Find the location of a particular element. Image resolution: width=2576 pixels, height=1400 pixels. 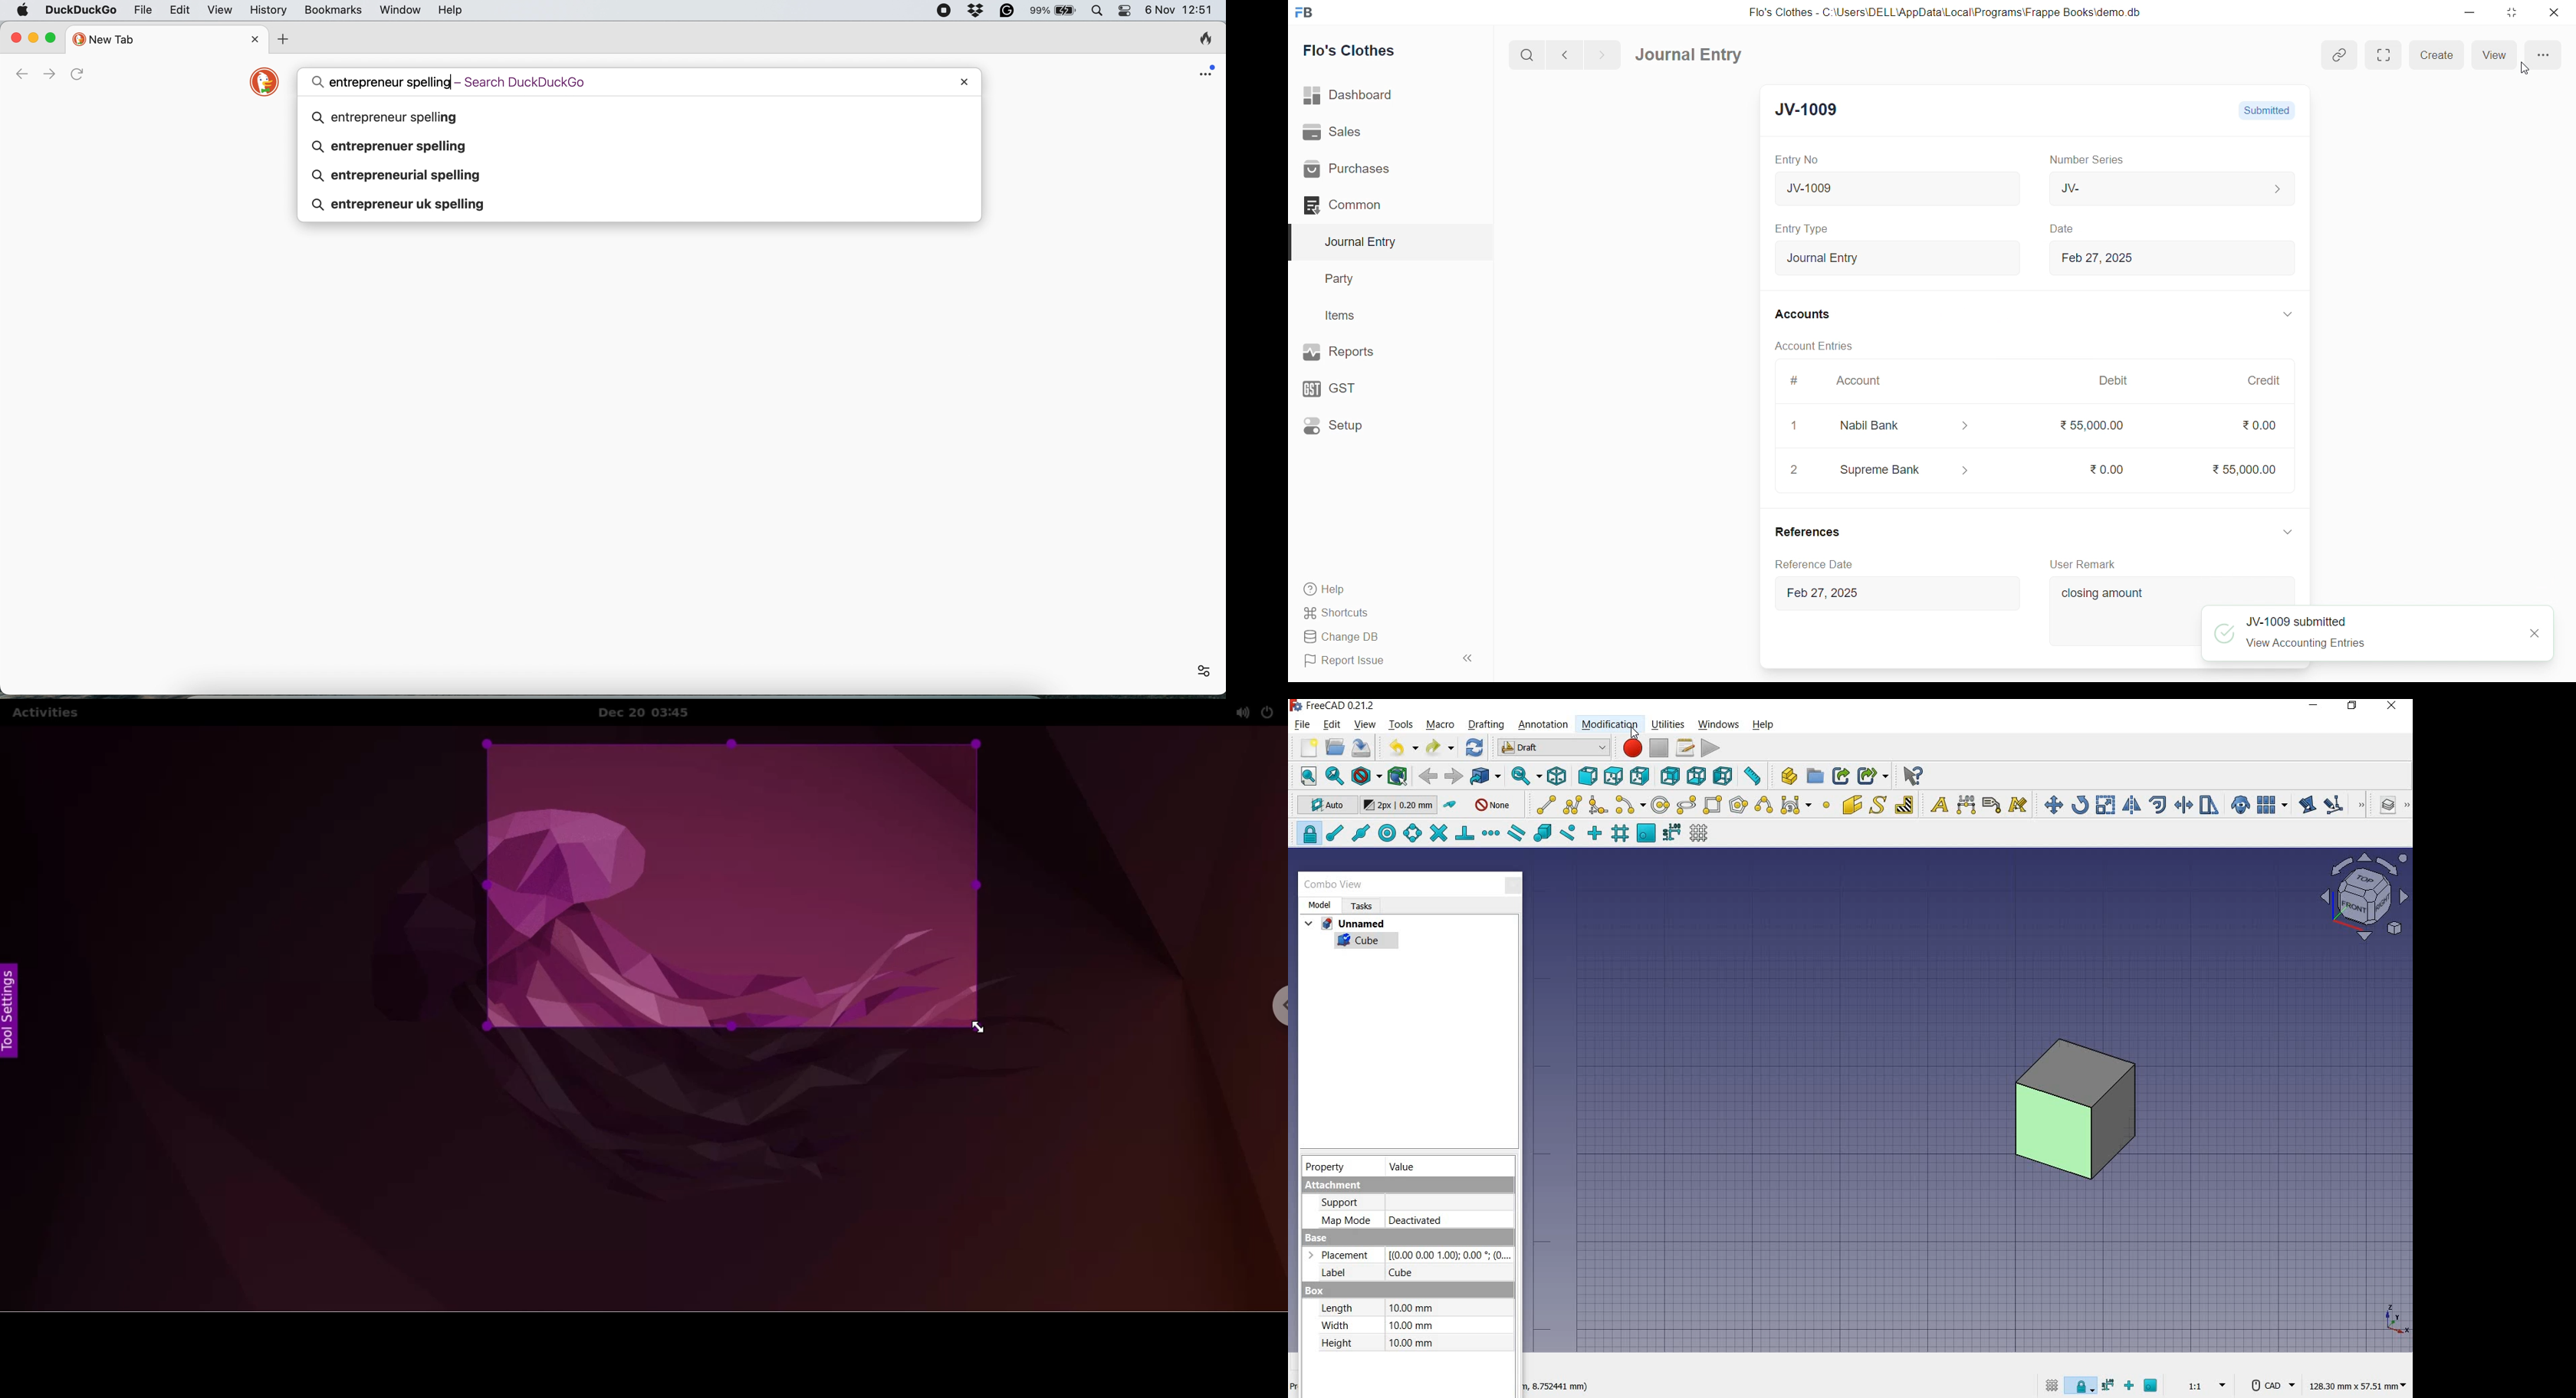

Setup is located at coordinates (1365, 428).